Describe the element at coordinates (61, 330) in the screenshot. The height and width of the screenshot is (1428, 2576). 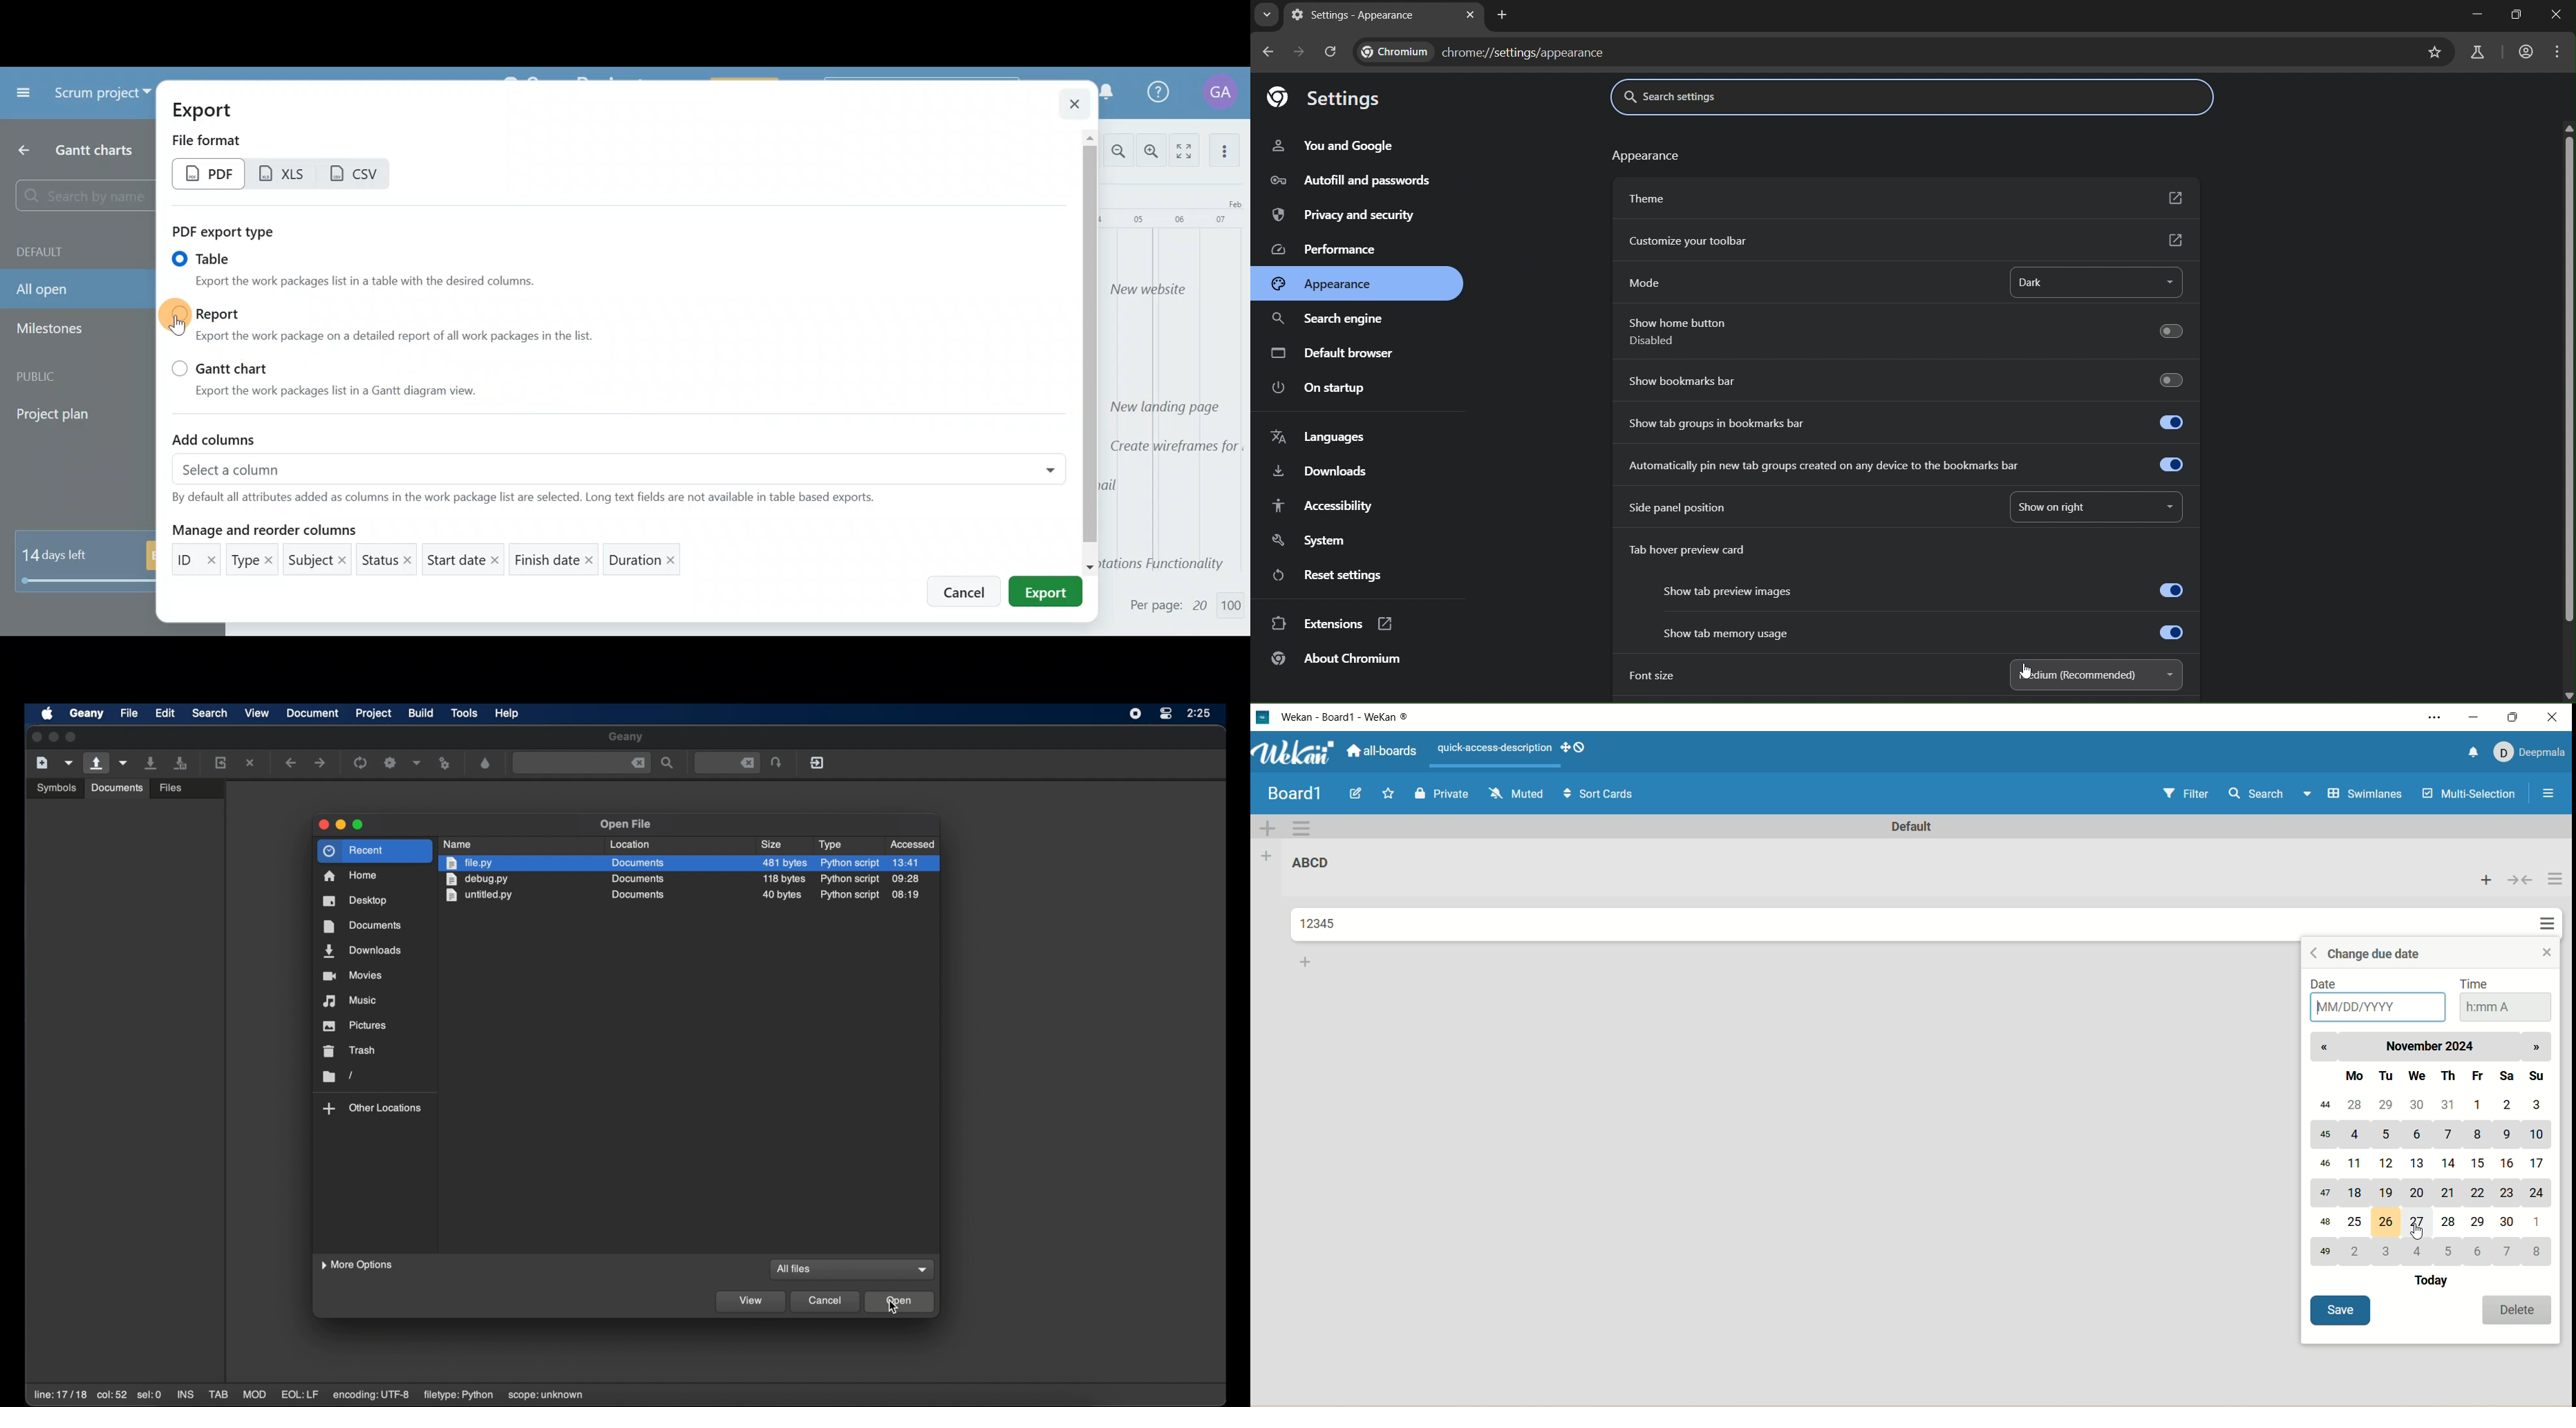
I see `Milestones` at that location.